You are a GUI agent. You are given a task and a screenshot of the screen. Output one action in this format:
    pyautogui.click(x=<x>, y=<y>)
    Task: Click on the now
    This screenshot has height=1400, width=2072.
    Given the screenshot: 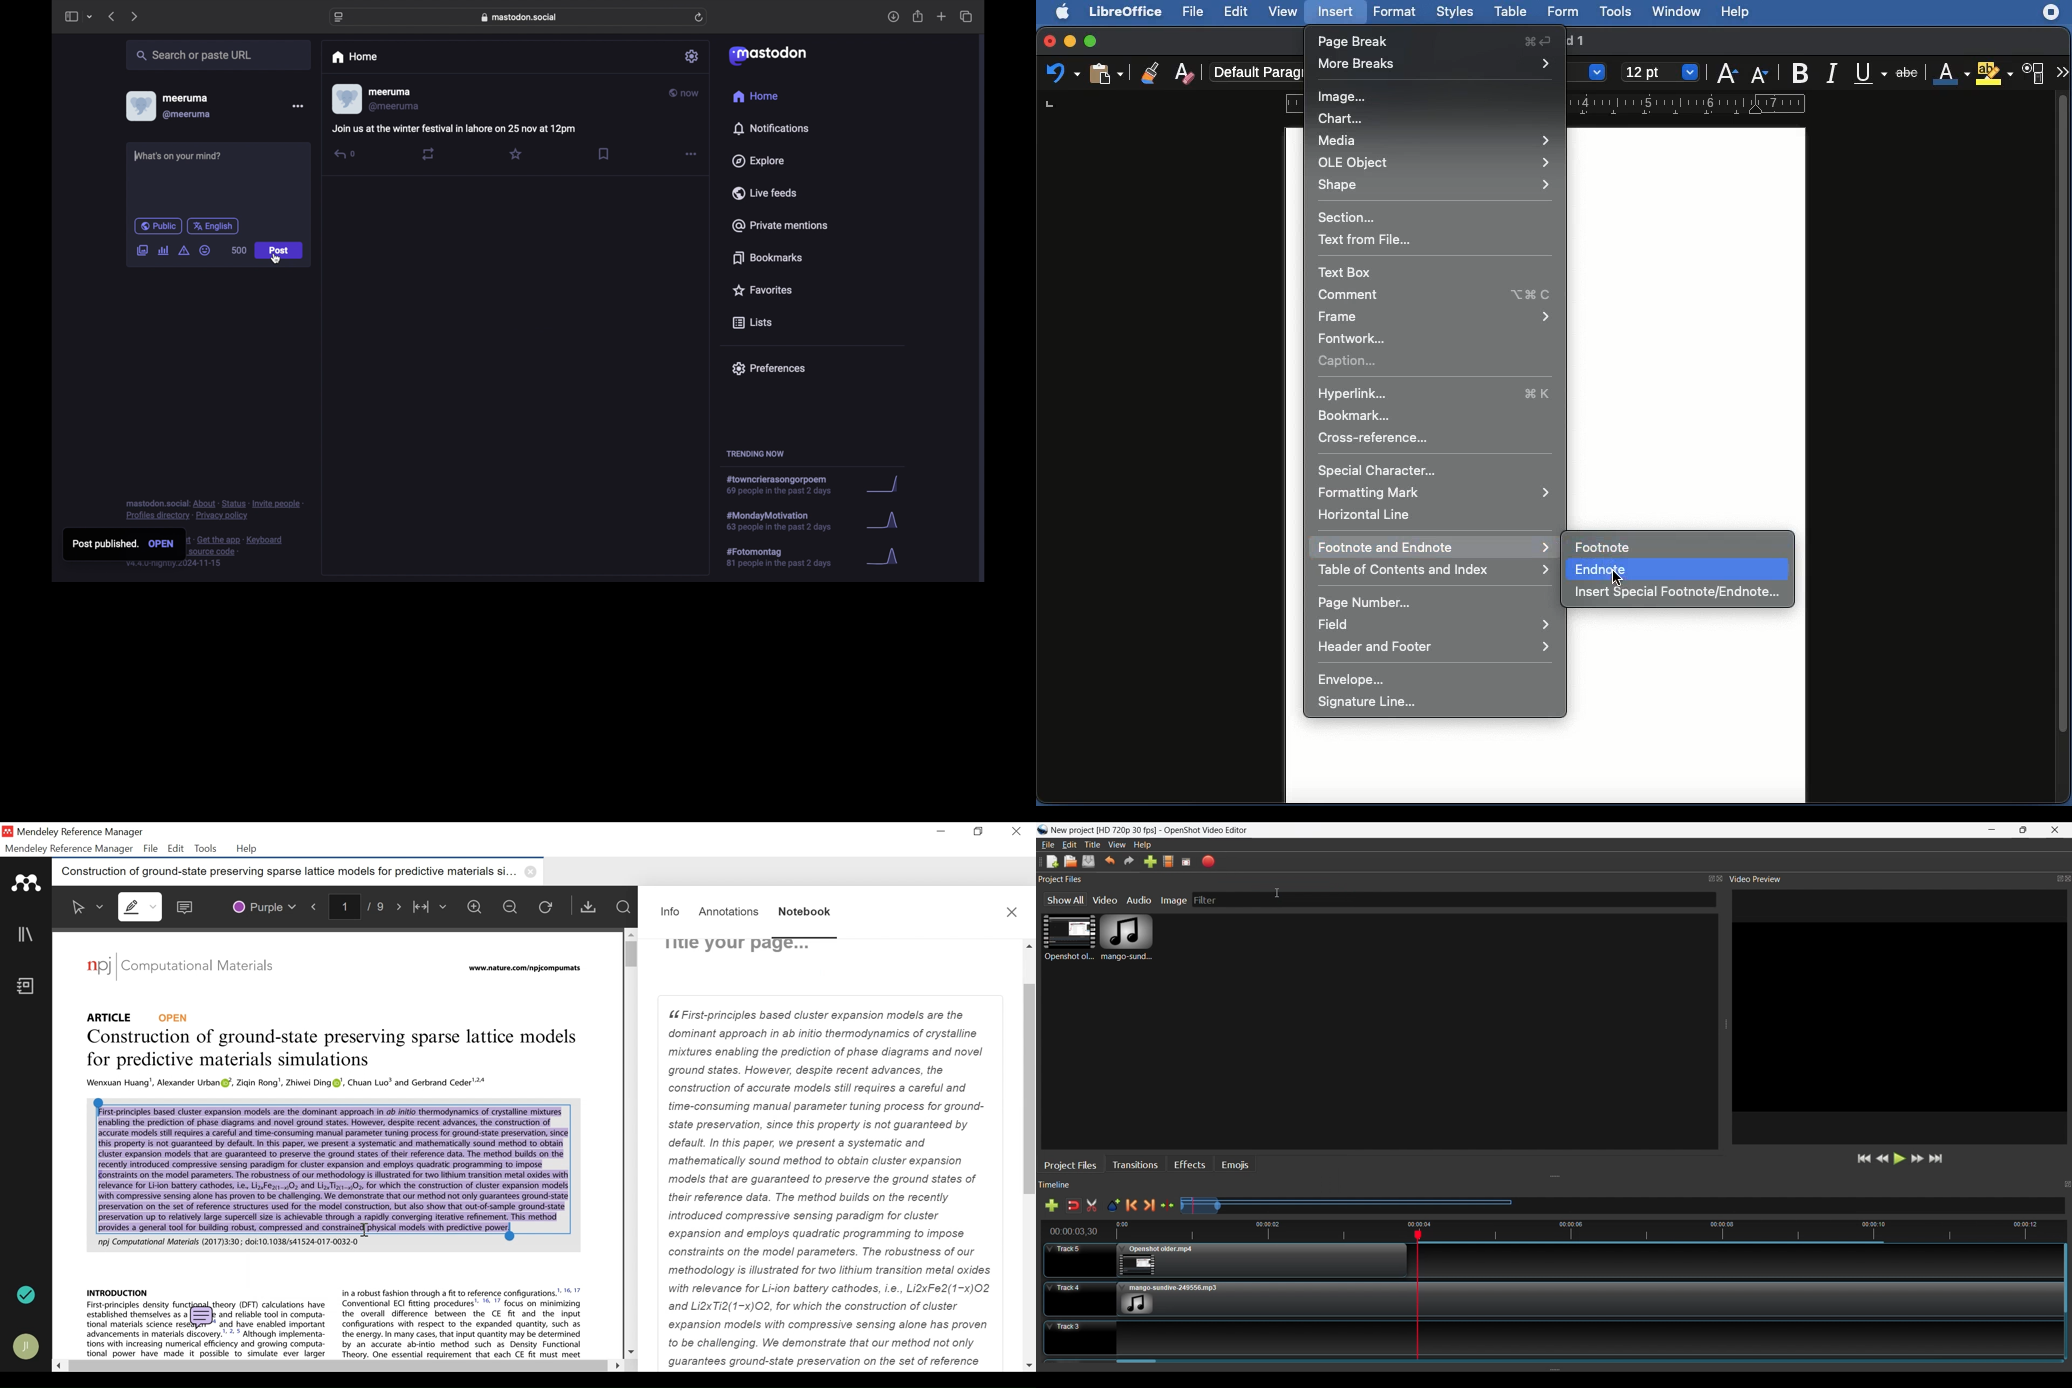 What is the action you would take?
    pyautogui.click(x=684, y=93)
    